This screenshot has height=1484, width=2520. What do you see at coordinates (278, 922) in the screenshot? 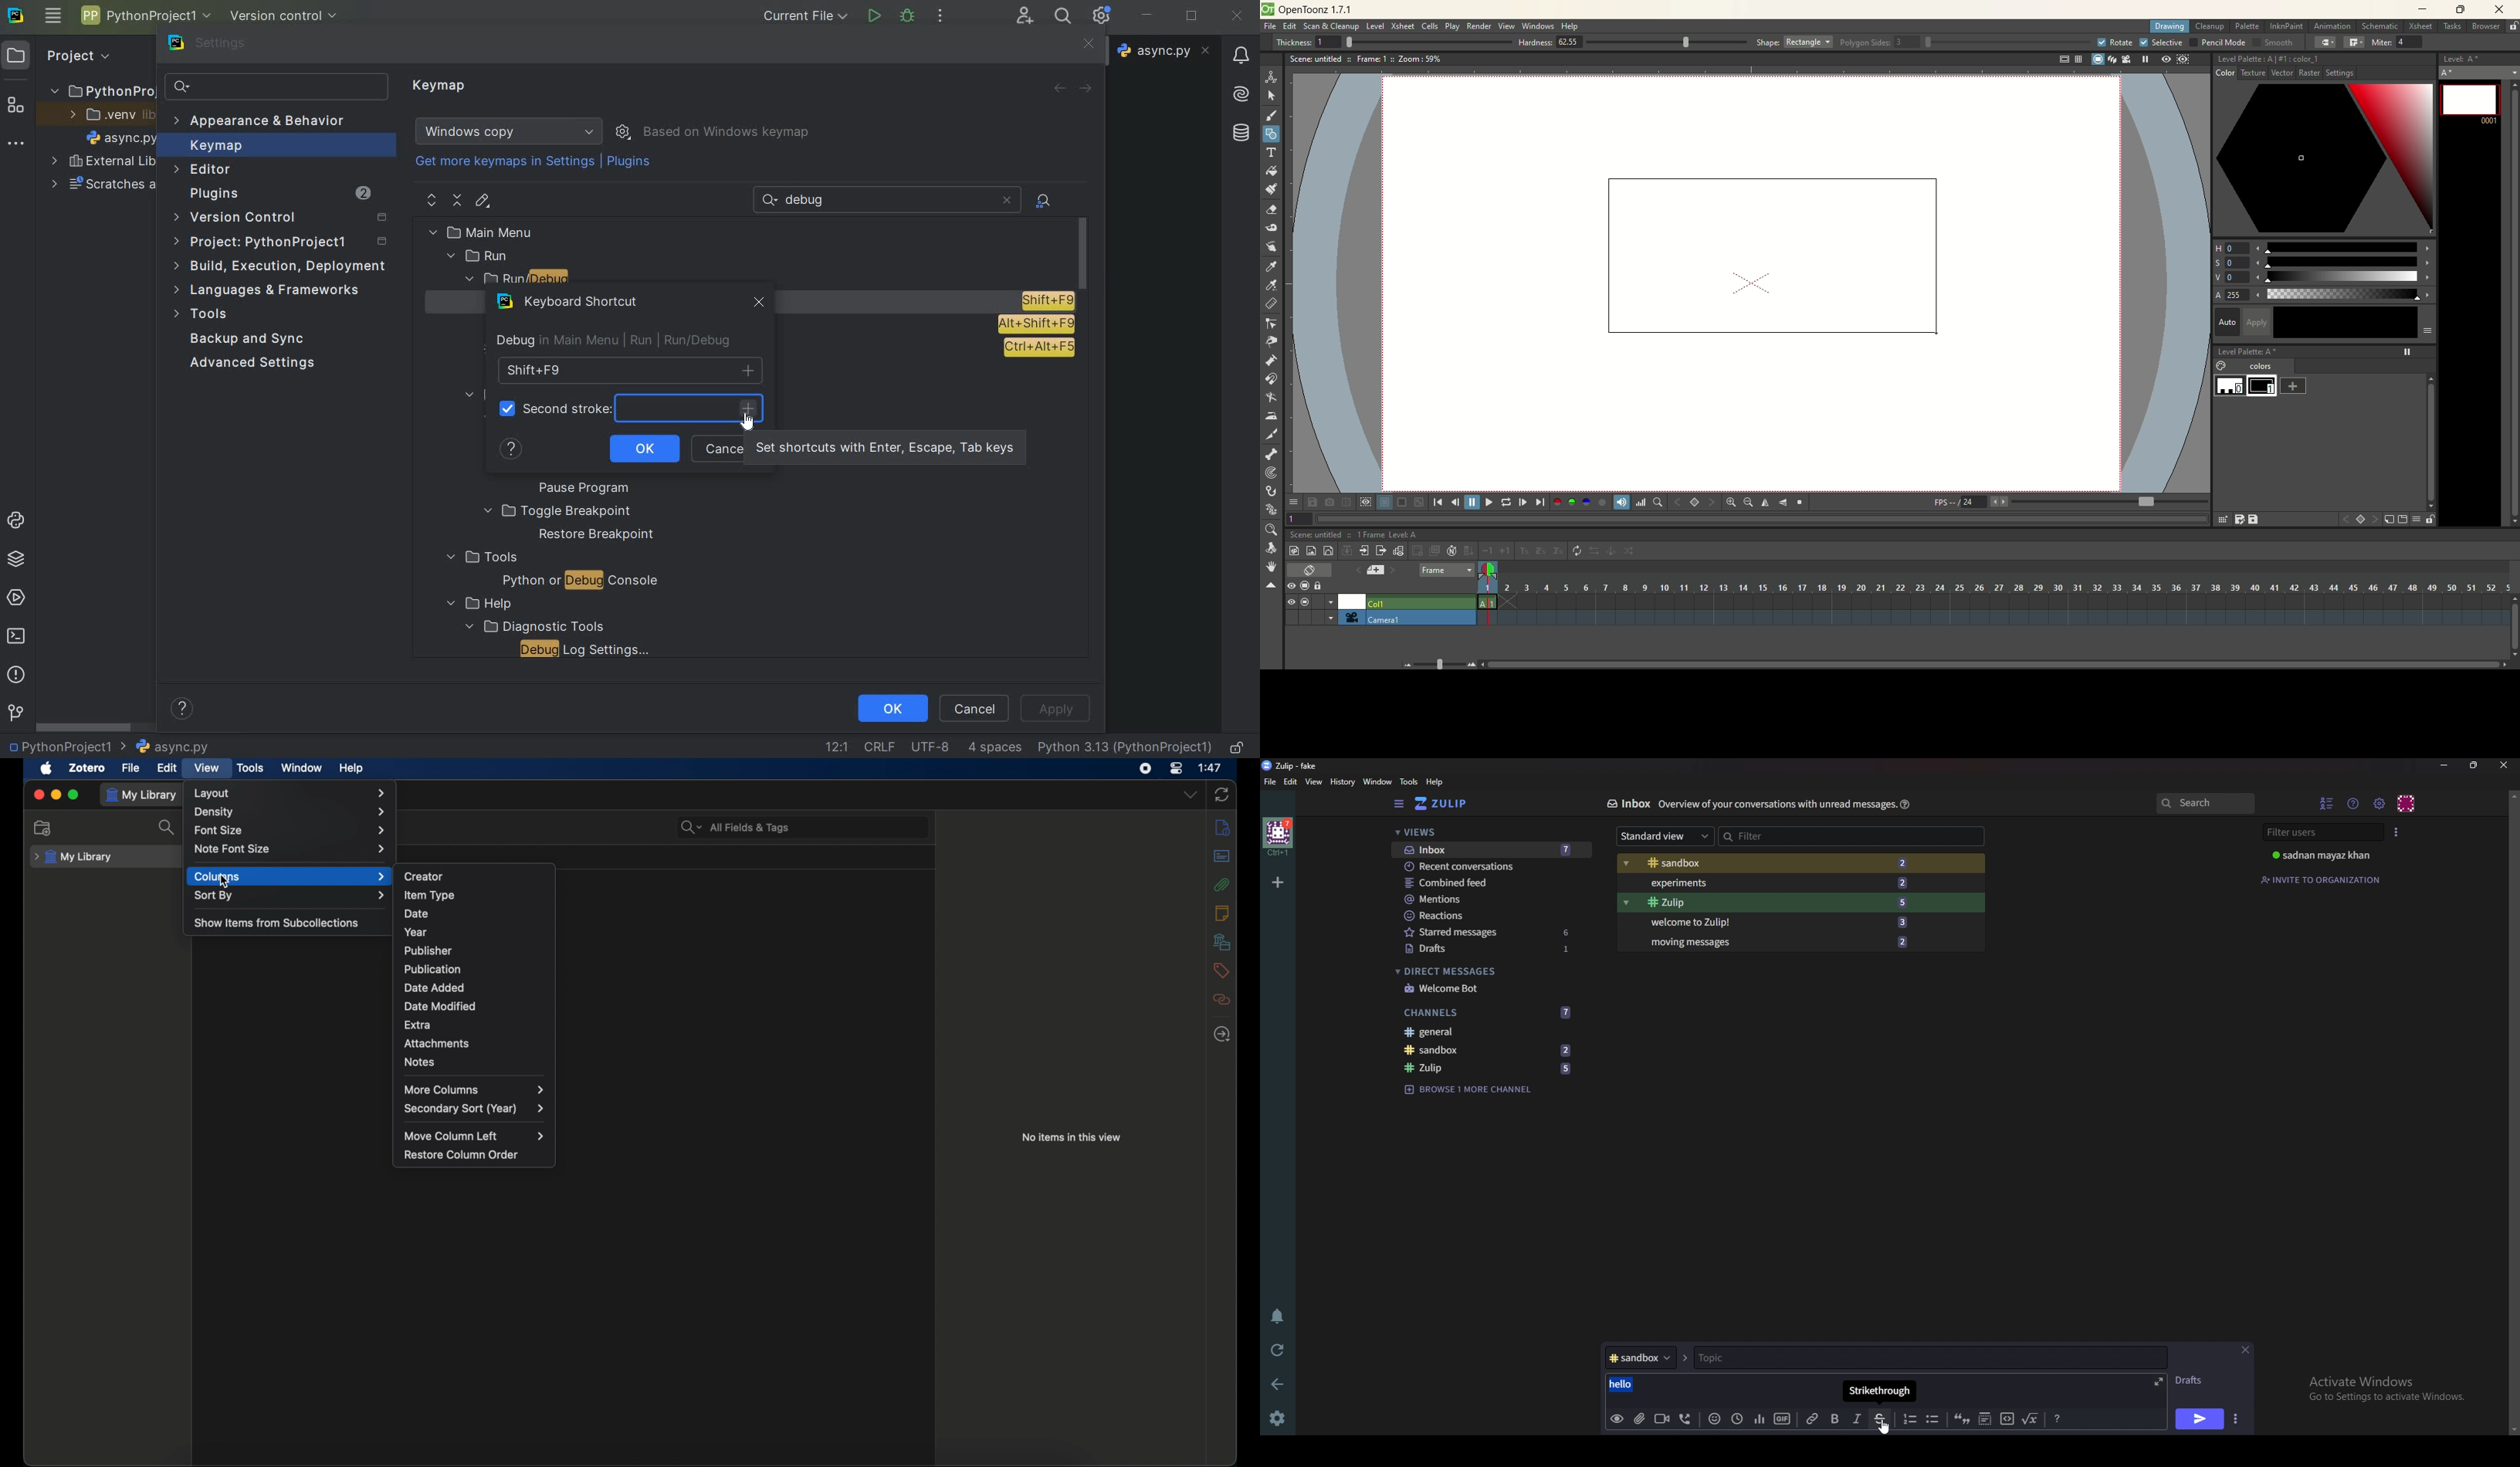
I see `show items from subcollections` at bounding box center [278, 922].